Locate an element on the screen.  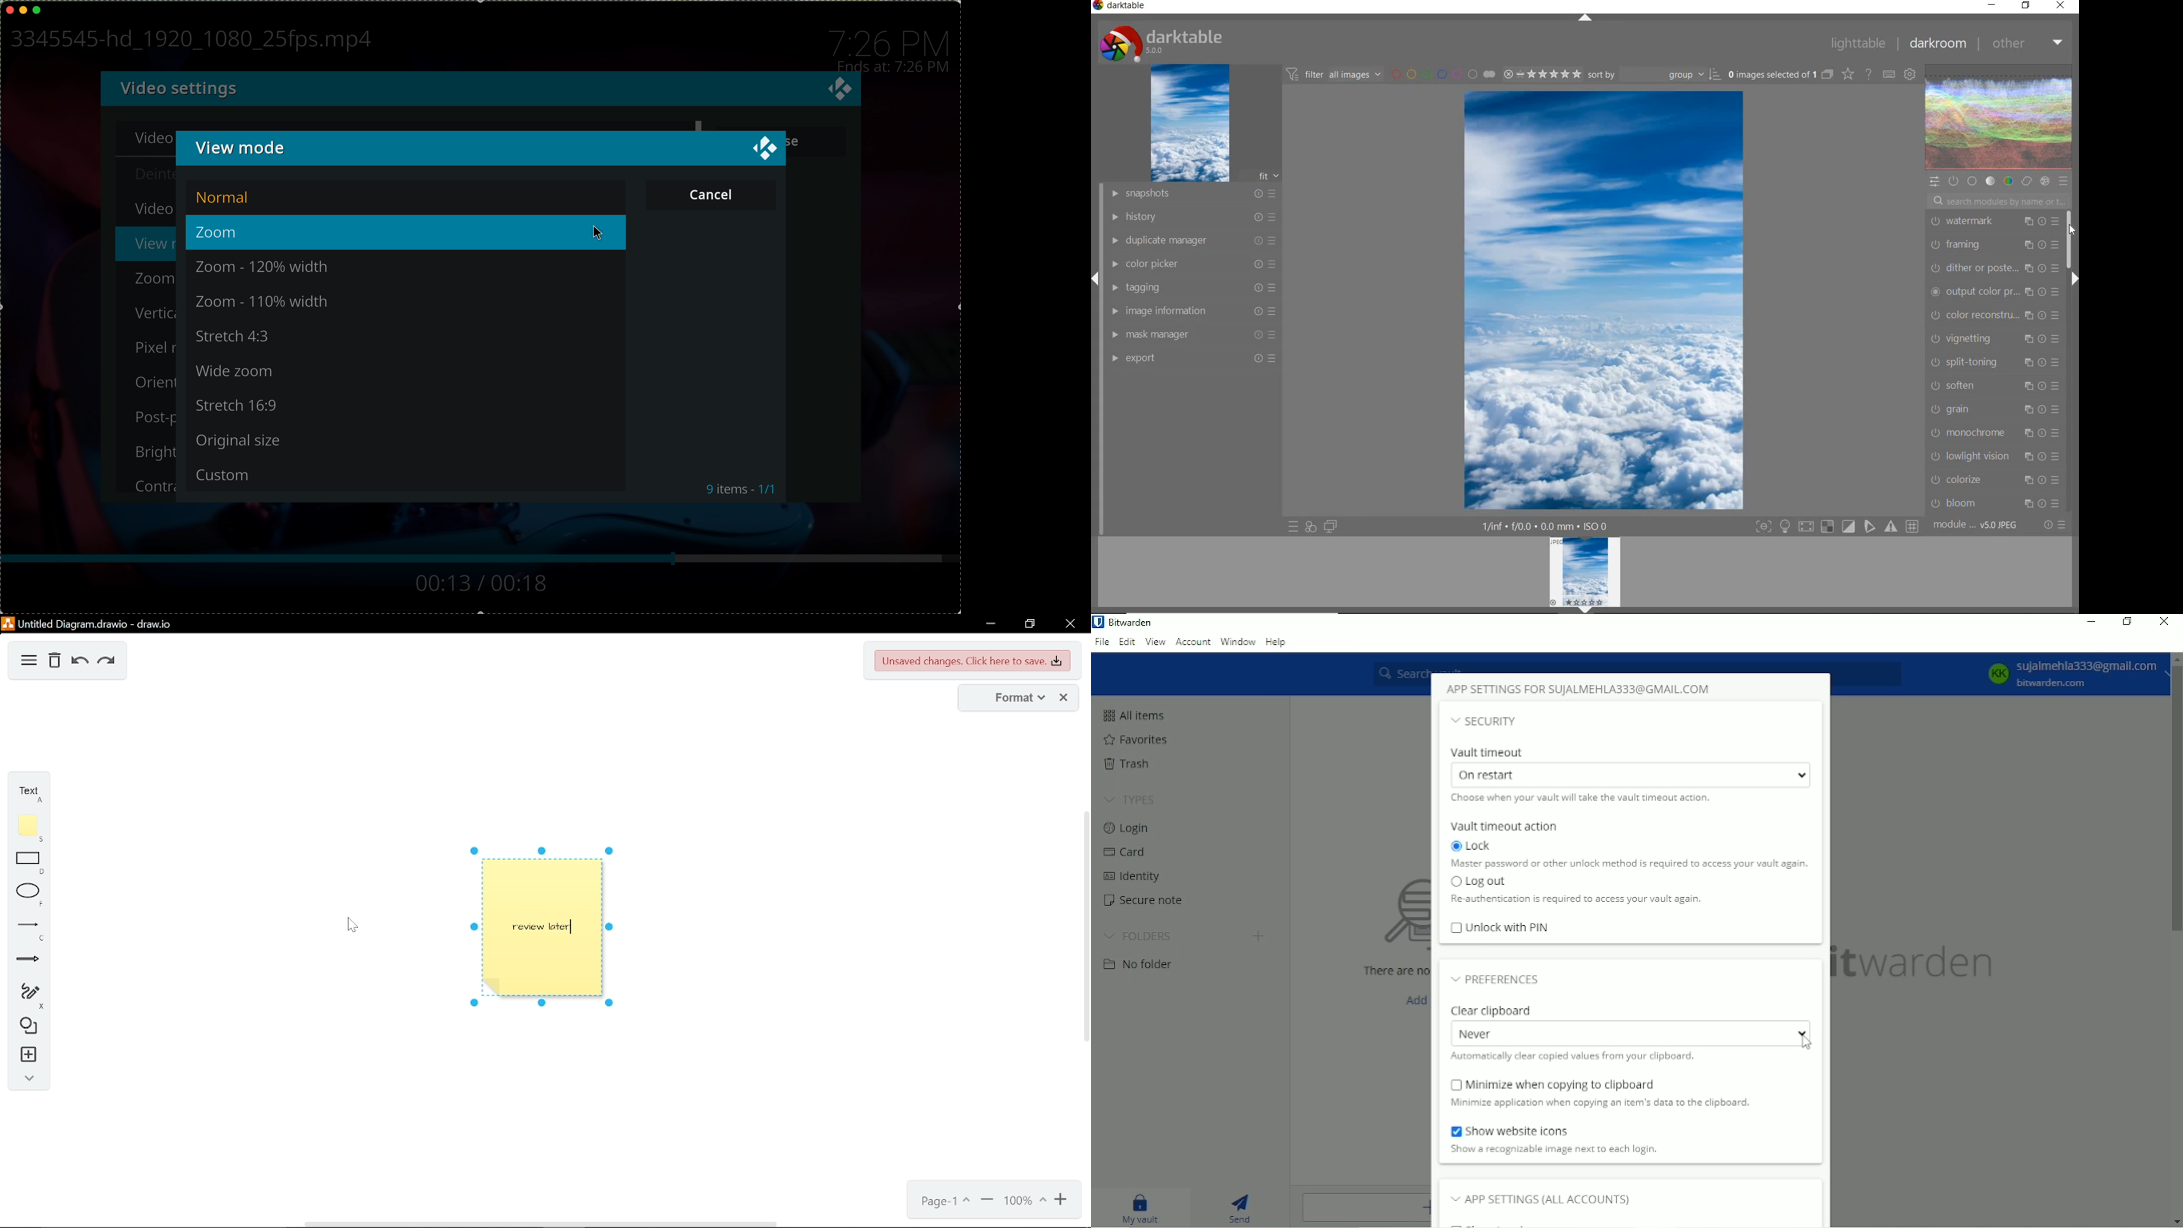
custom is located at coordinates (225, 476).